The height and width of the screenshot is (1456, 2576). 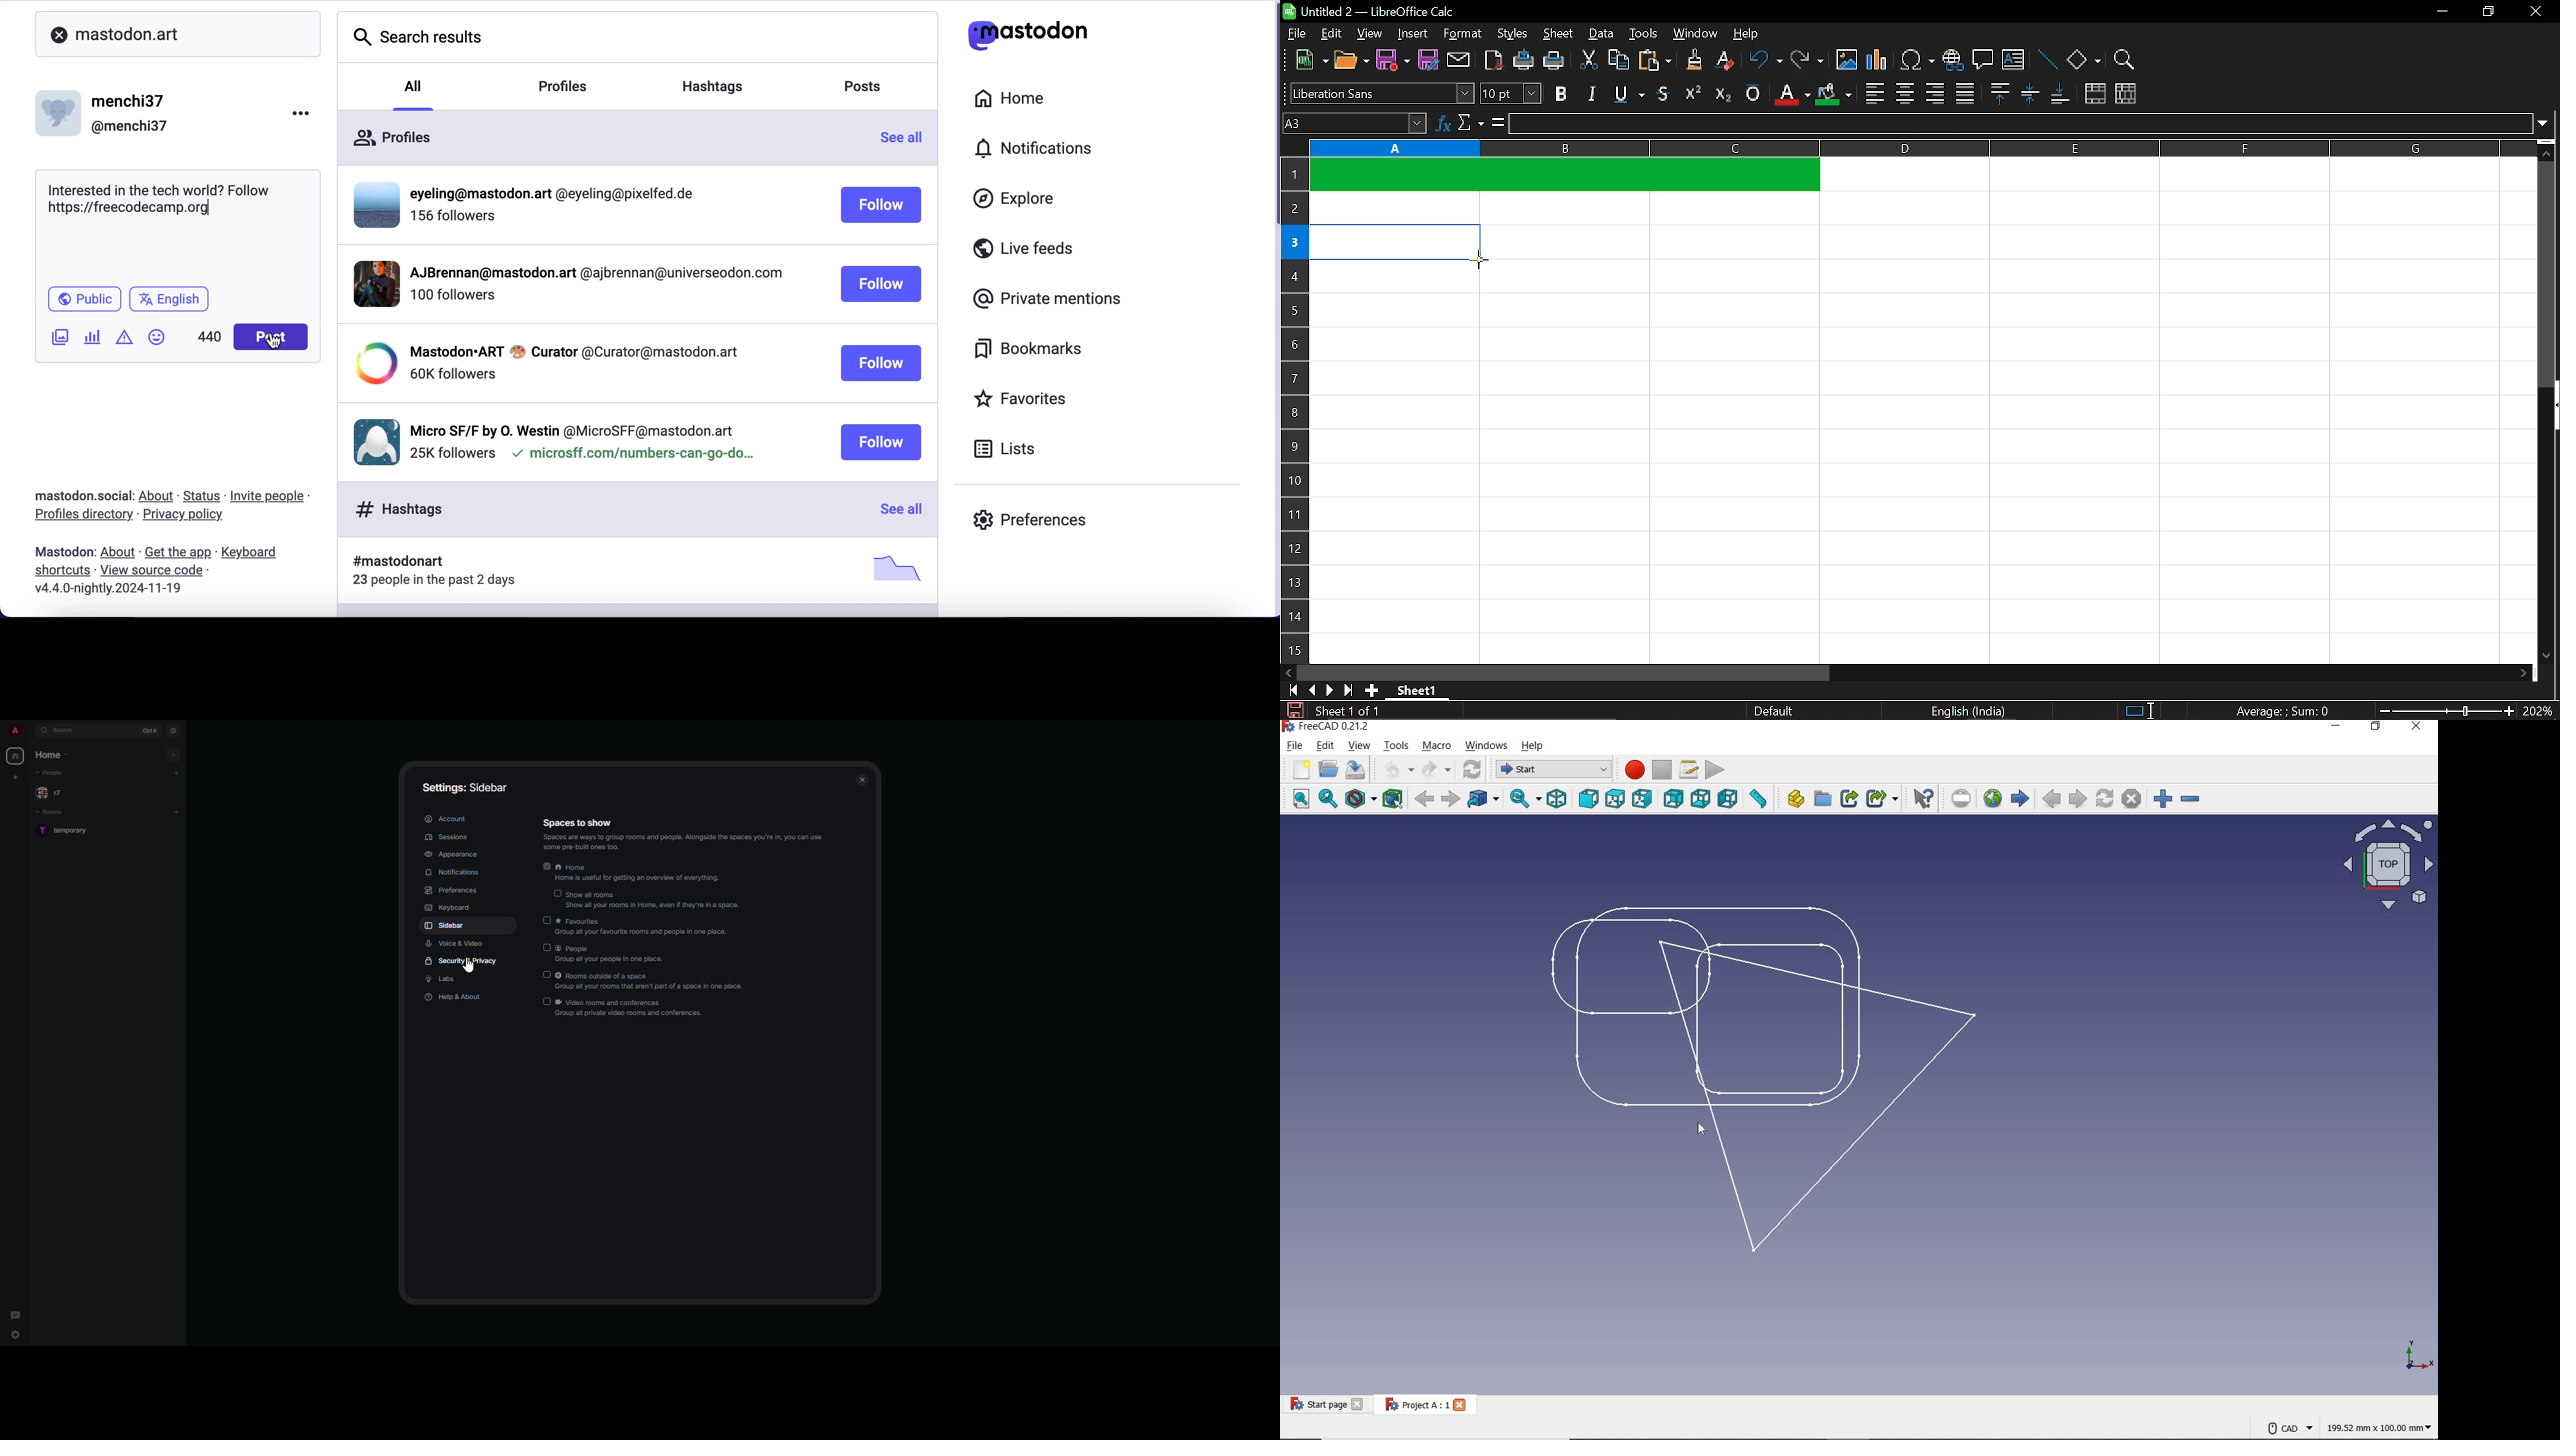 I want to click on insert hyperlink, so click(x=1952, y=58).